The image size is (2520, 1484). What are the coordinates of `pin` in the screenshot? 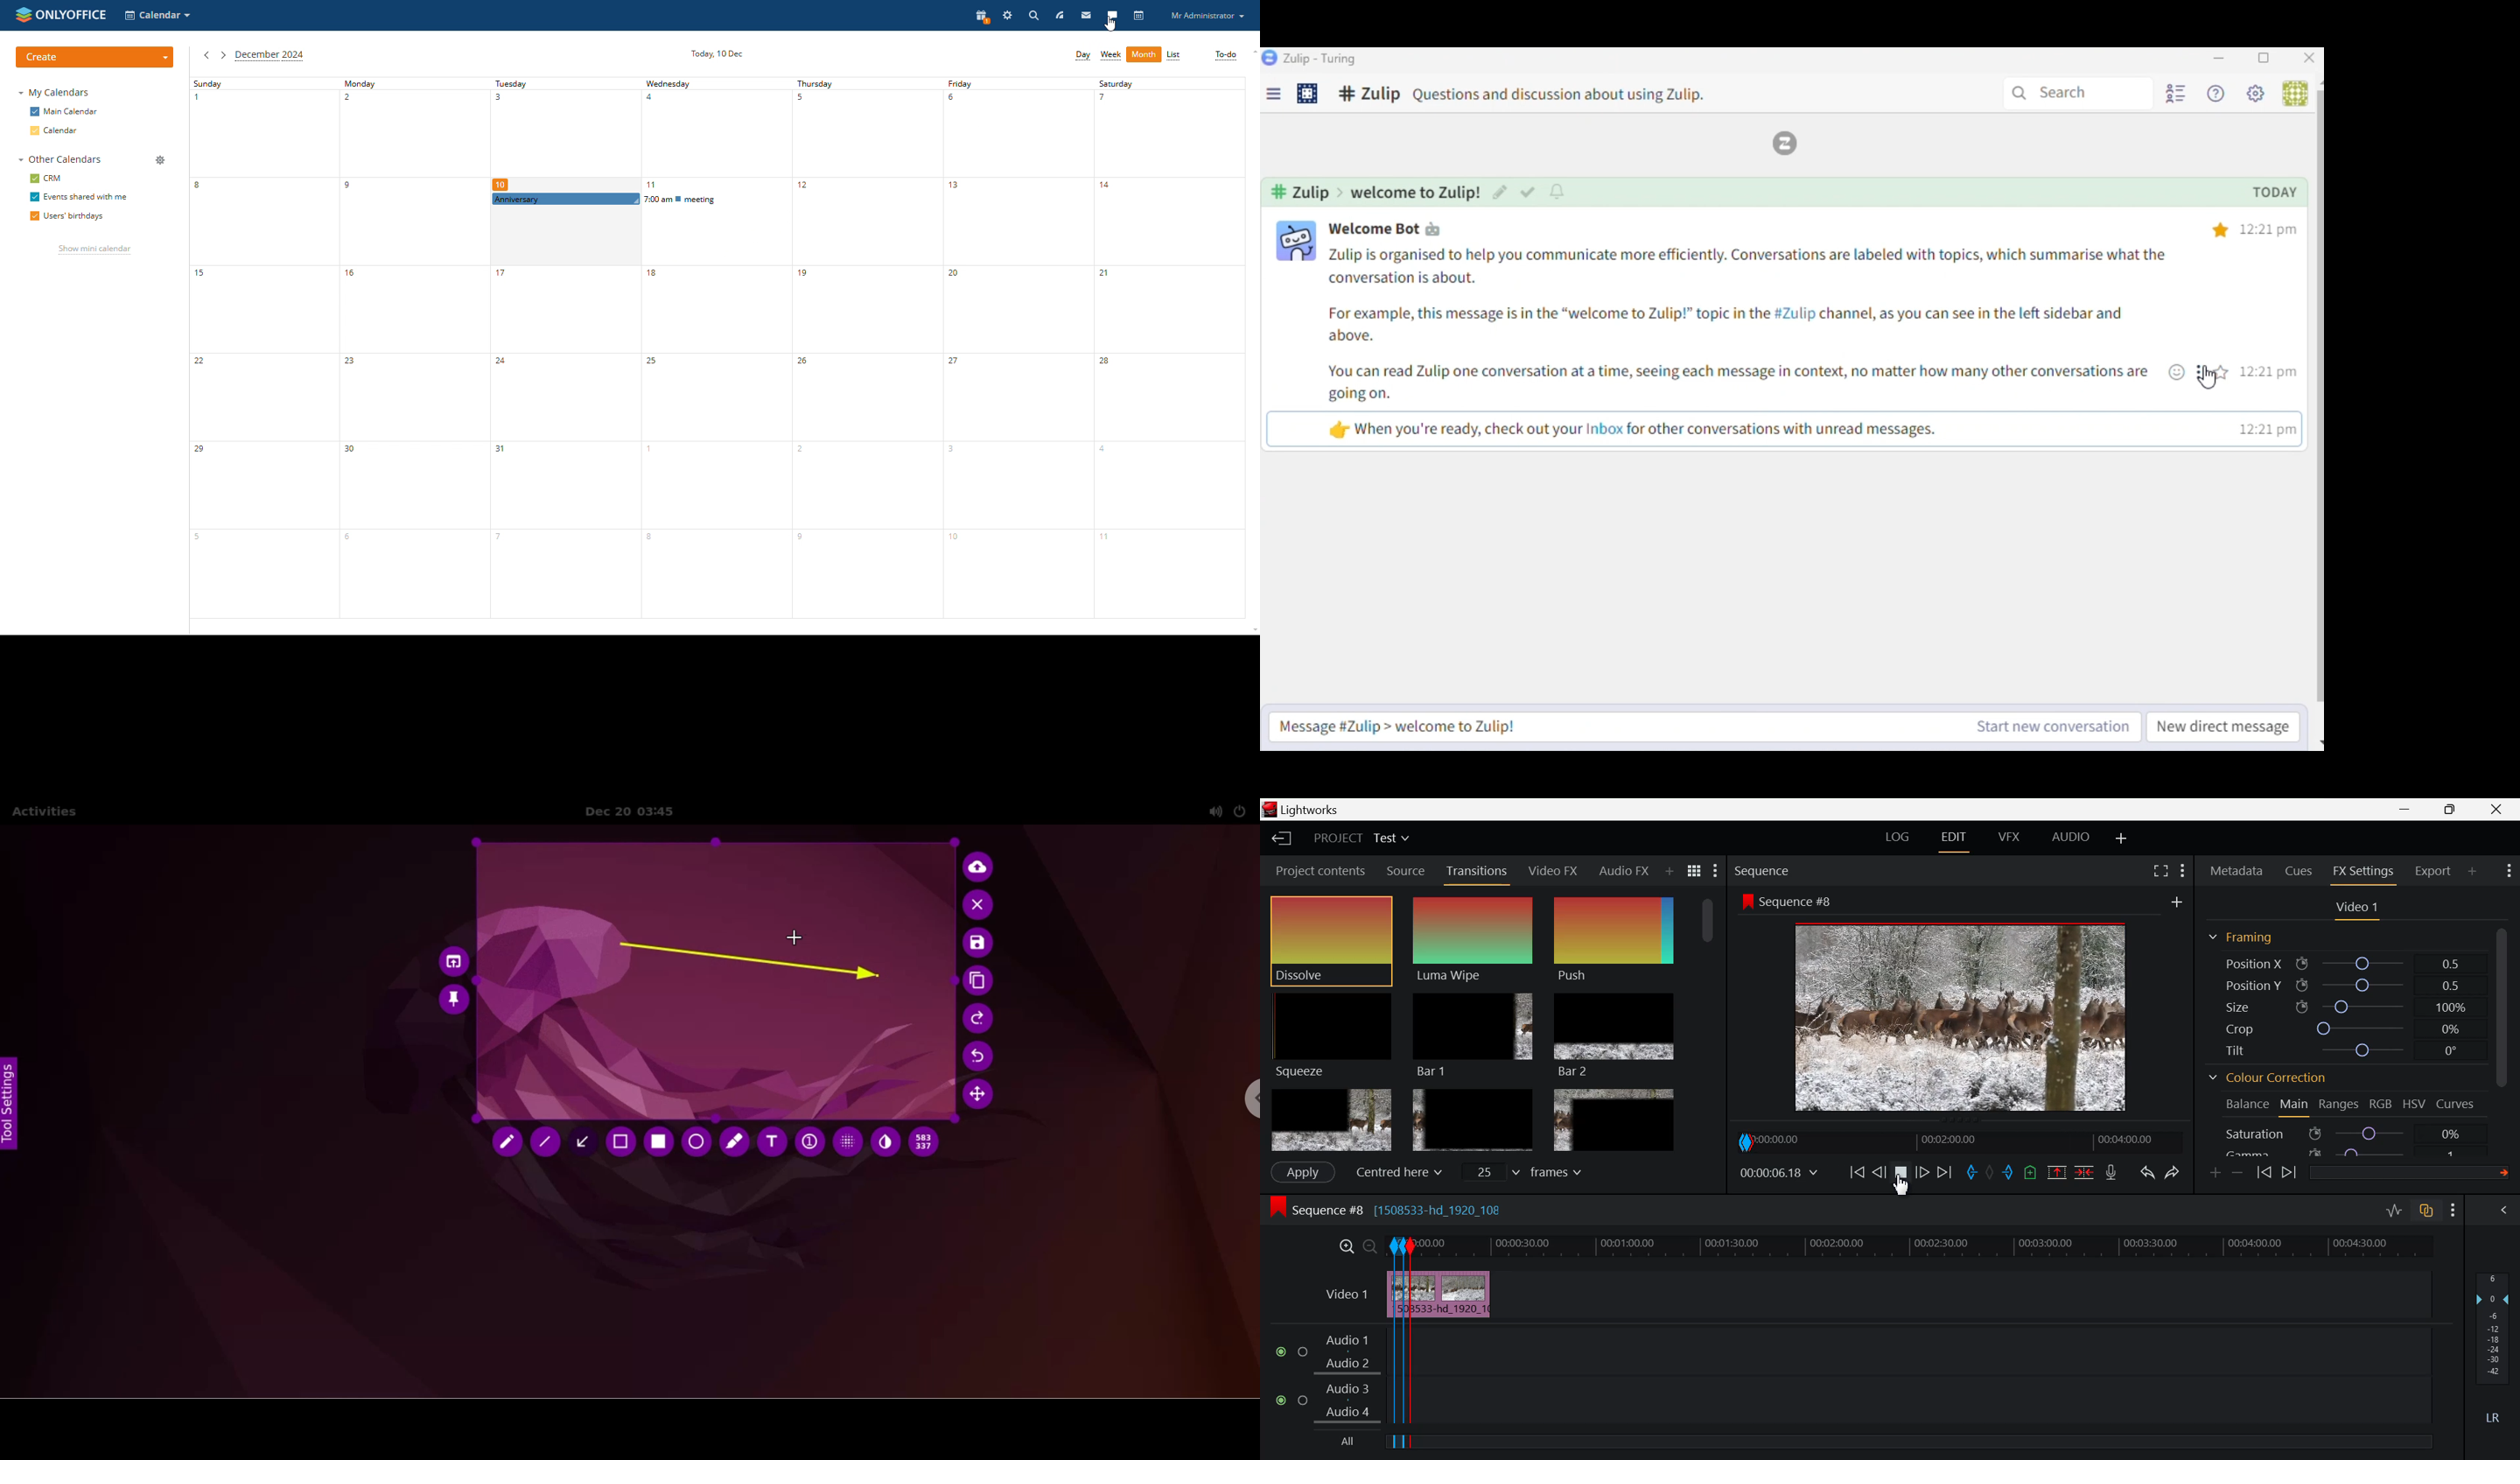 It's located at (454, 999).